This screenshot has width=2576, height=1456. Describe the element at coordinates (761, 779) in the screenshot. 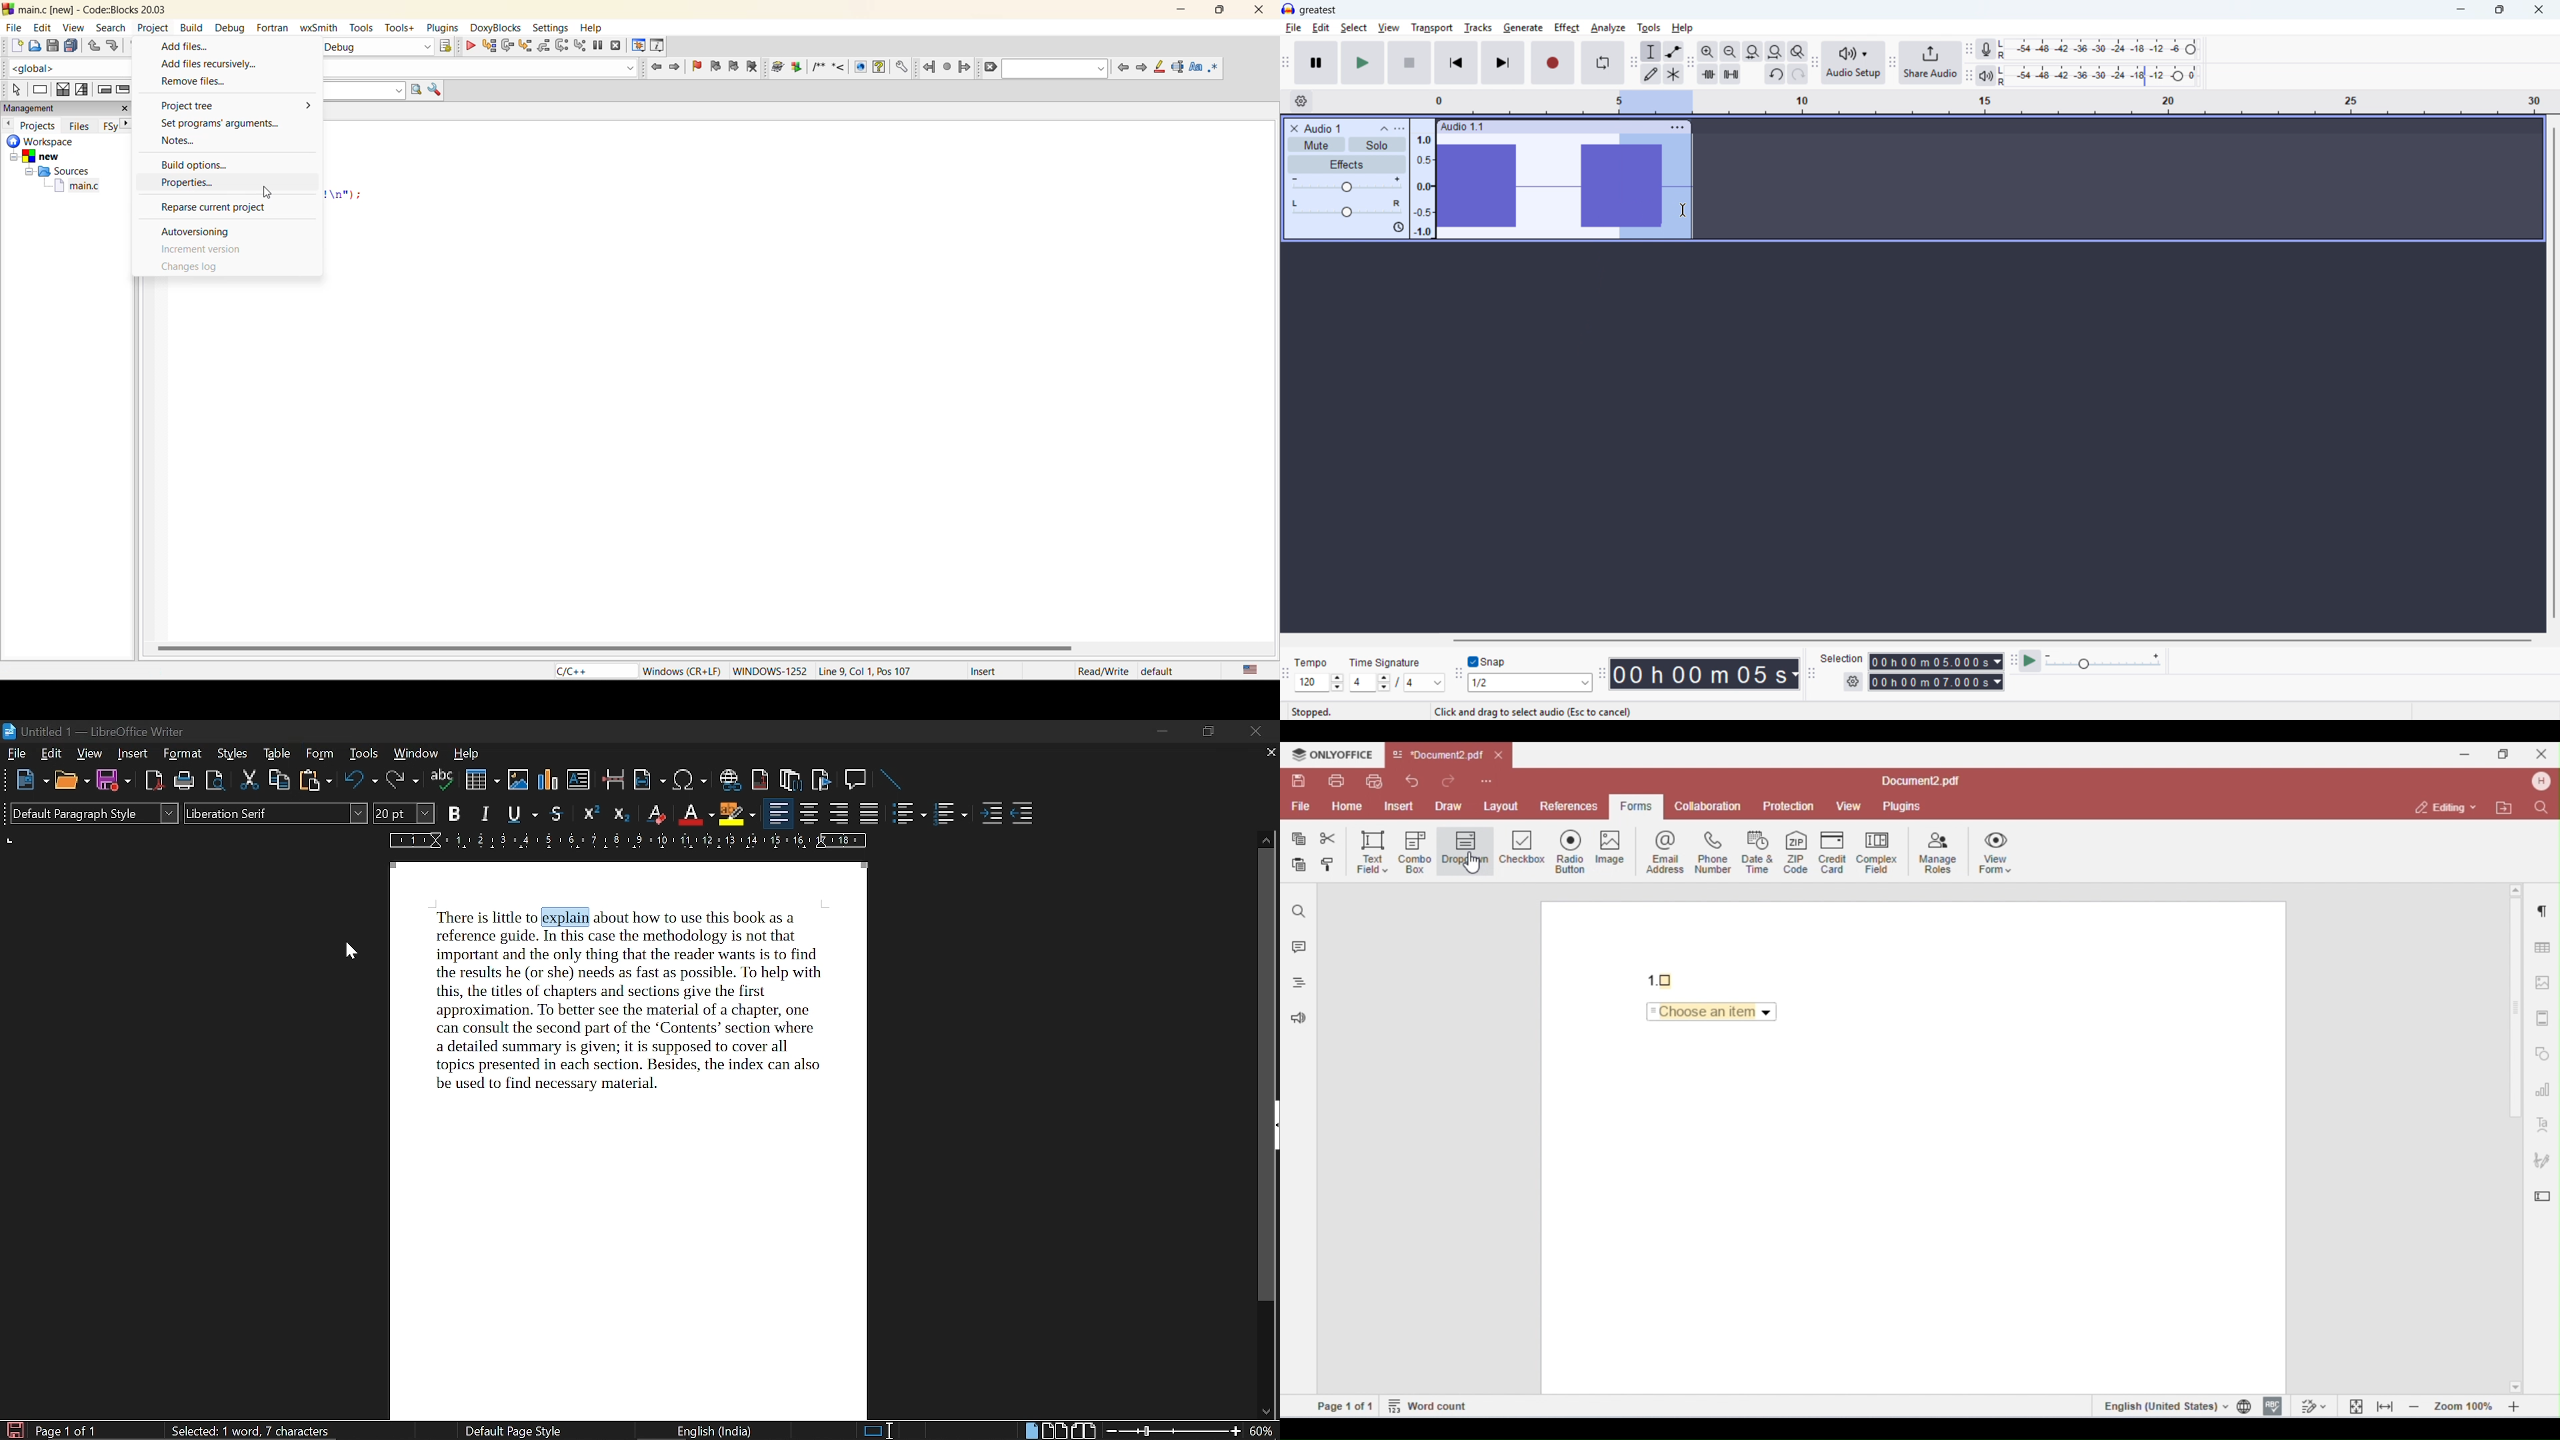

I see `insert endnote` at that location.